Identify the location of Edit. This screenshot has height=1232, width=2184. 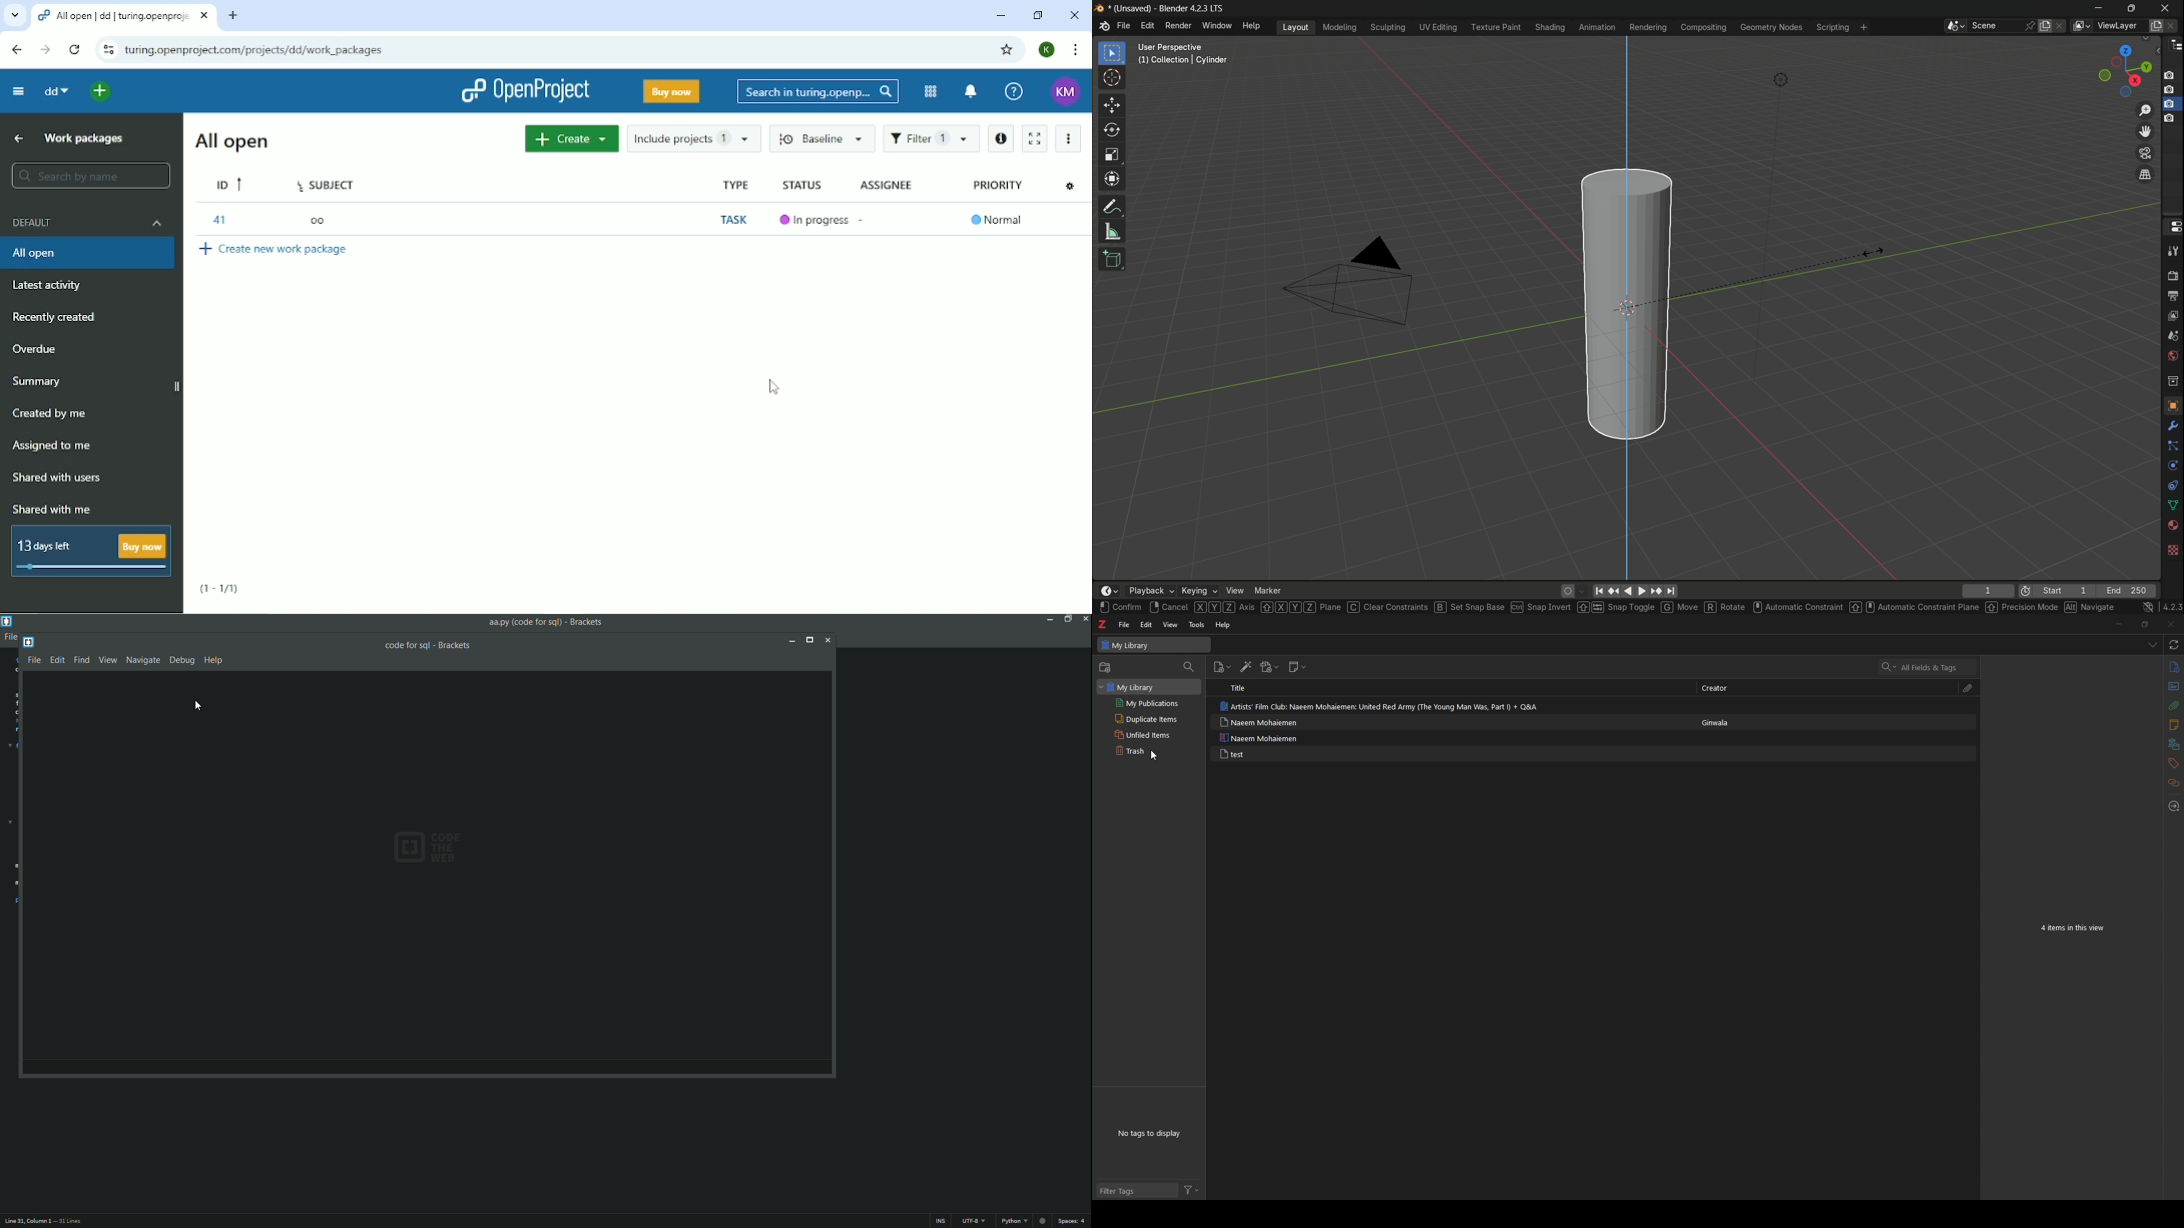
(58, 659).